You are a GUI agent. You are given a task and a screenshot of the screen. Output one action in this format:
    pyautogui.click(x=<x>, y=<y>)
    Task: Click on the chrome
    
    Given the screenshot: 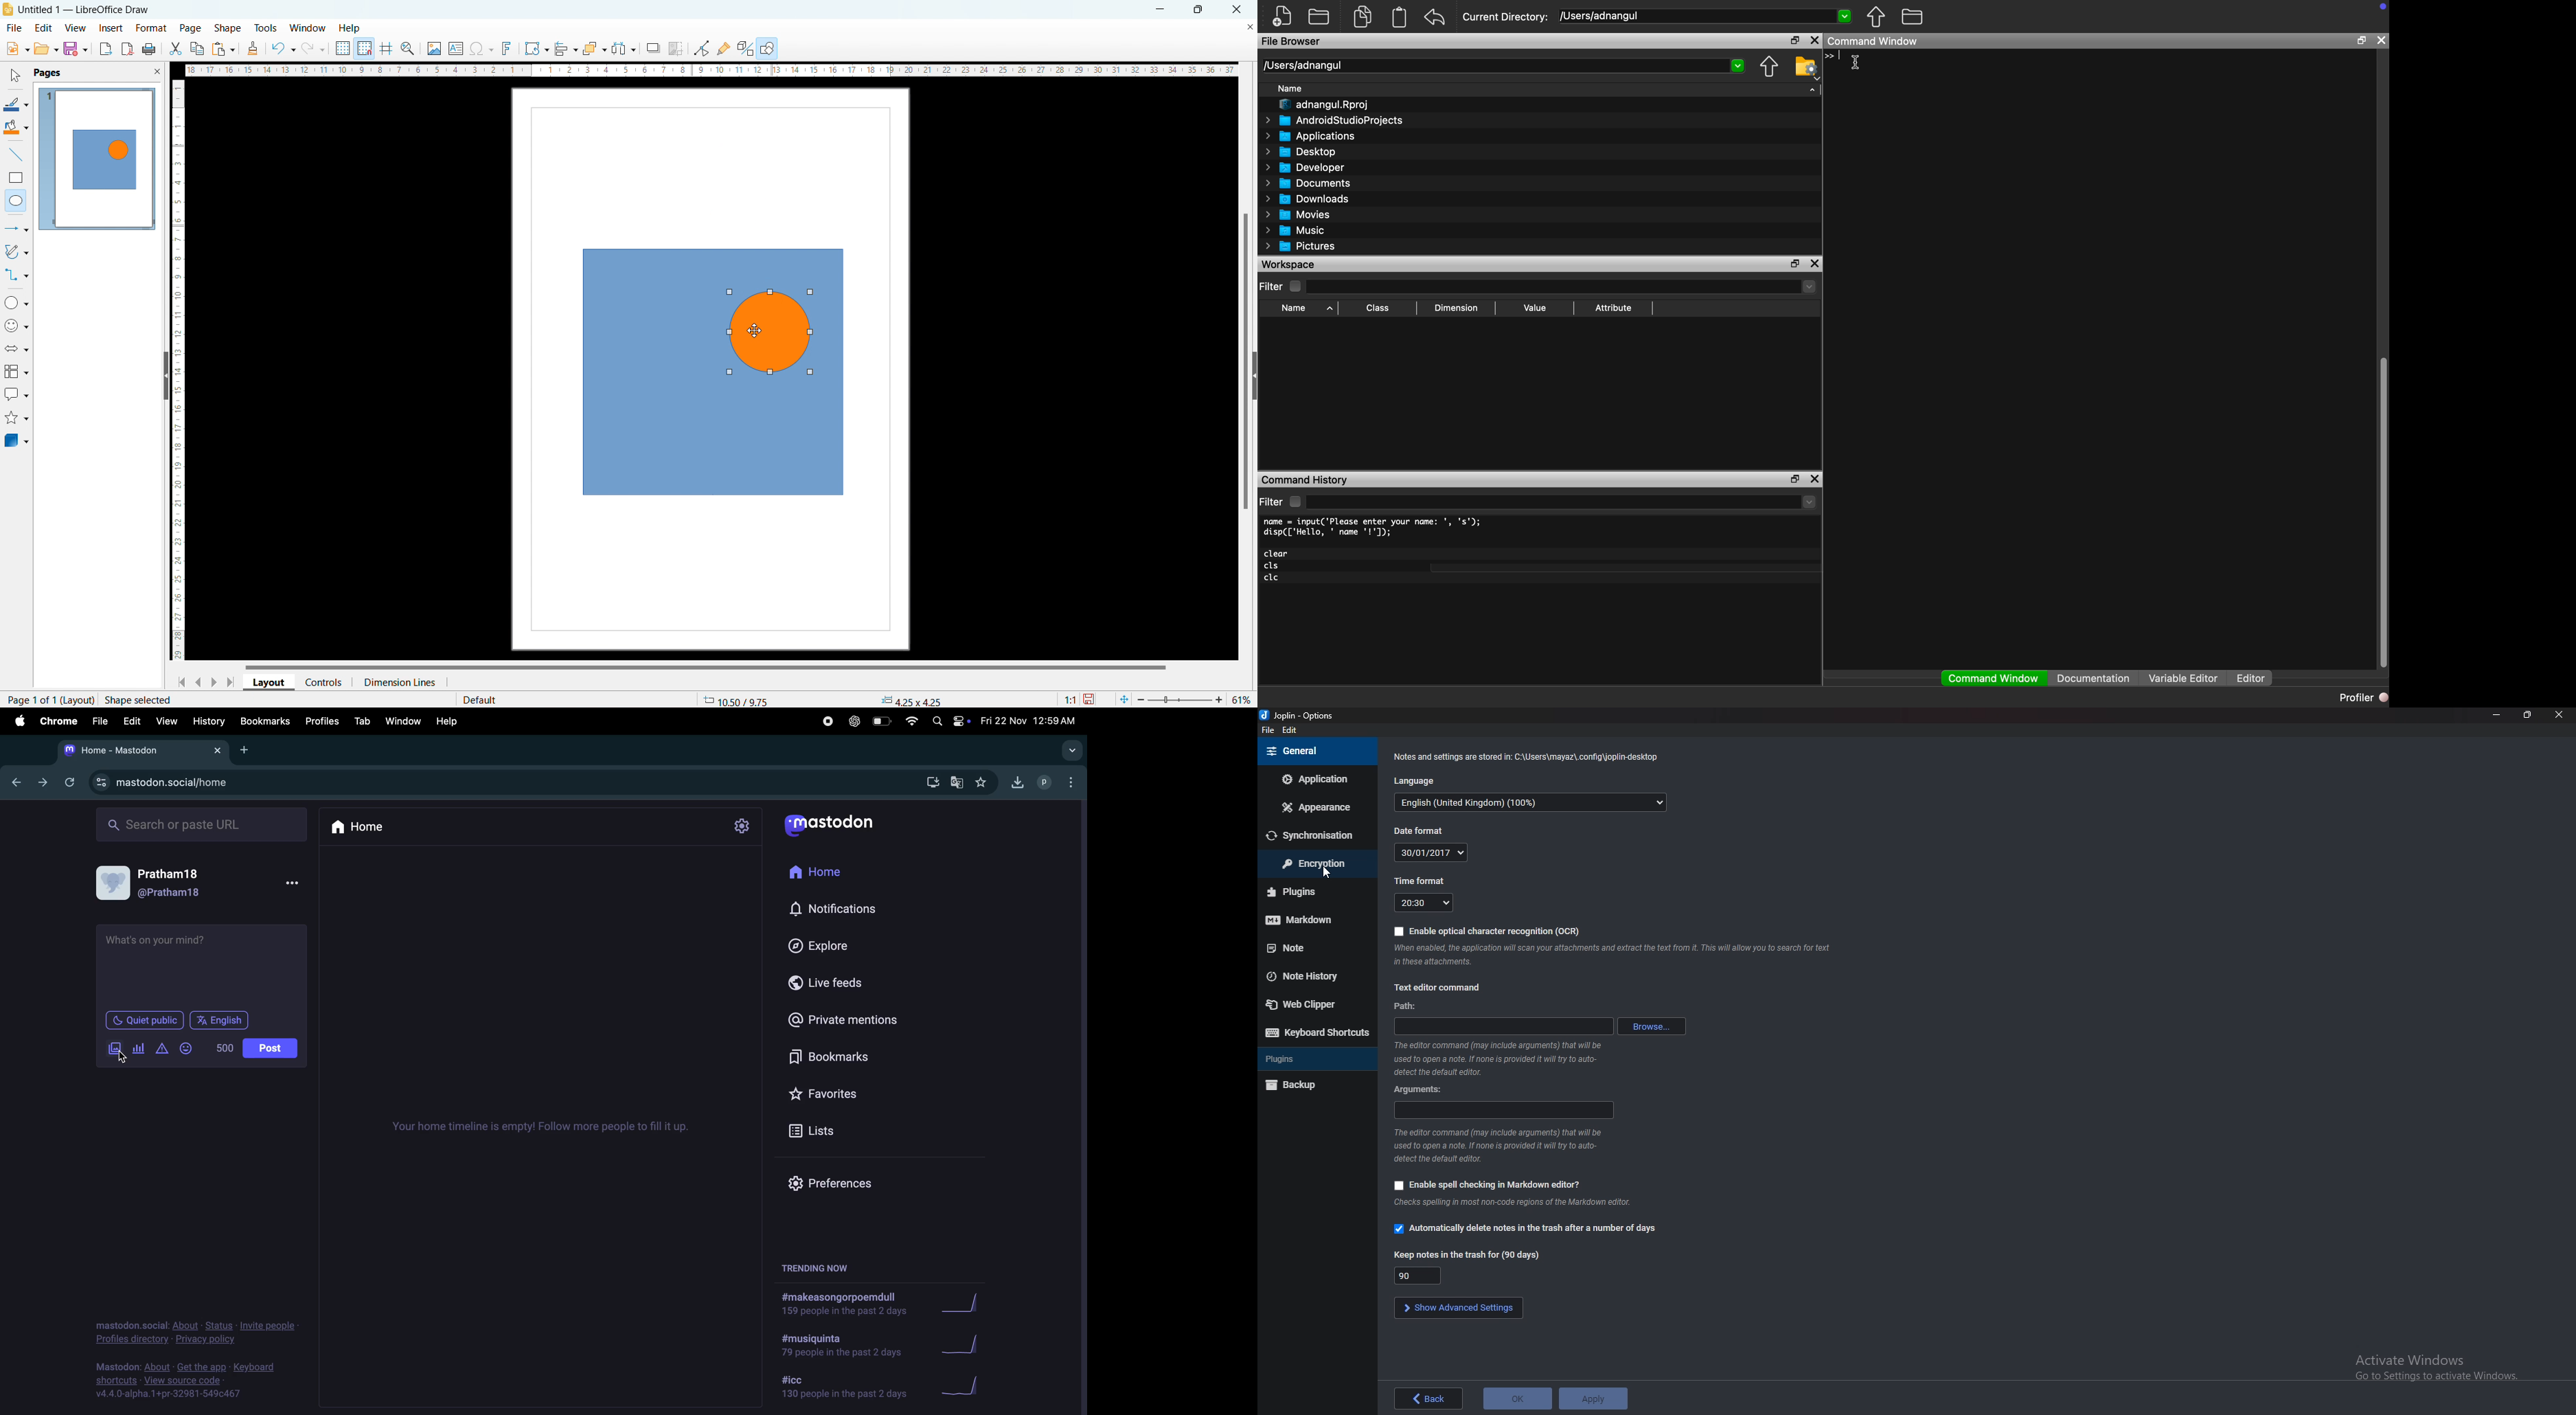 What is the action you would take?
    pyautogui.click(x=59, y=721)
    